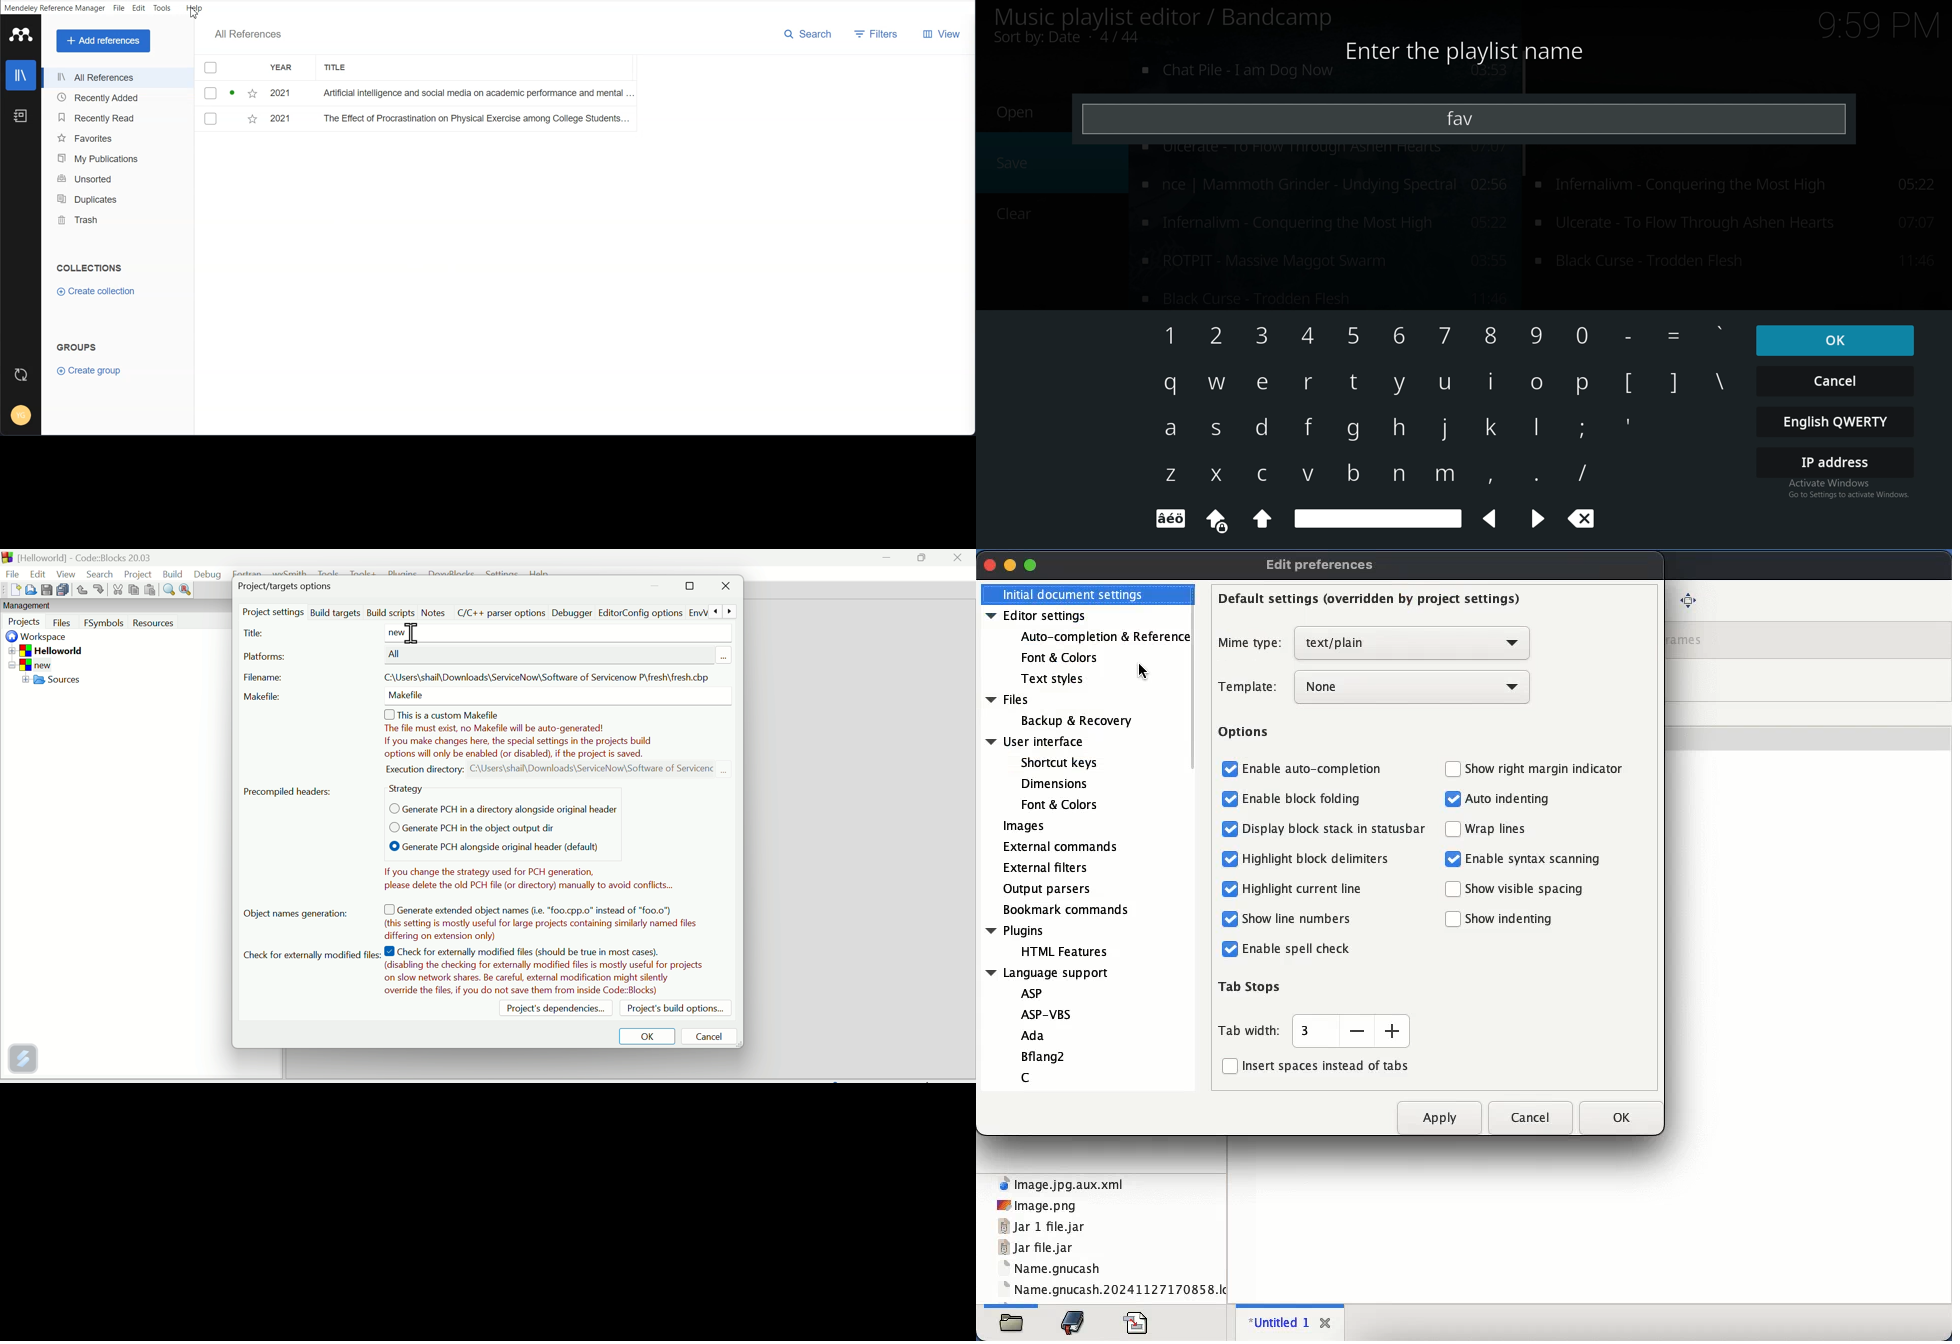 The width and height of the screenshot is (1960, 1344). What do you see at coordinates (1009, 698) in the screenshot?
I see `Files` at bounding box center [1009, 698].